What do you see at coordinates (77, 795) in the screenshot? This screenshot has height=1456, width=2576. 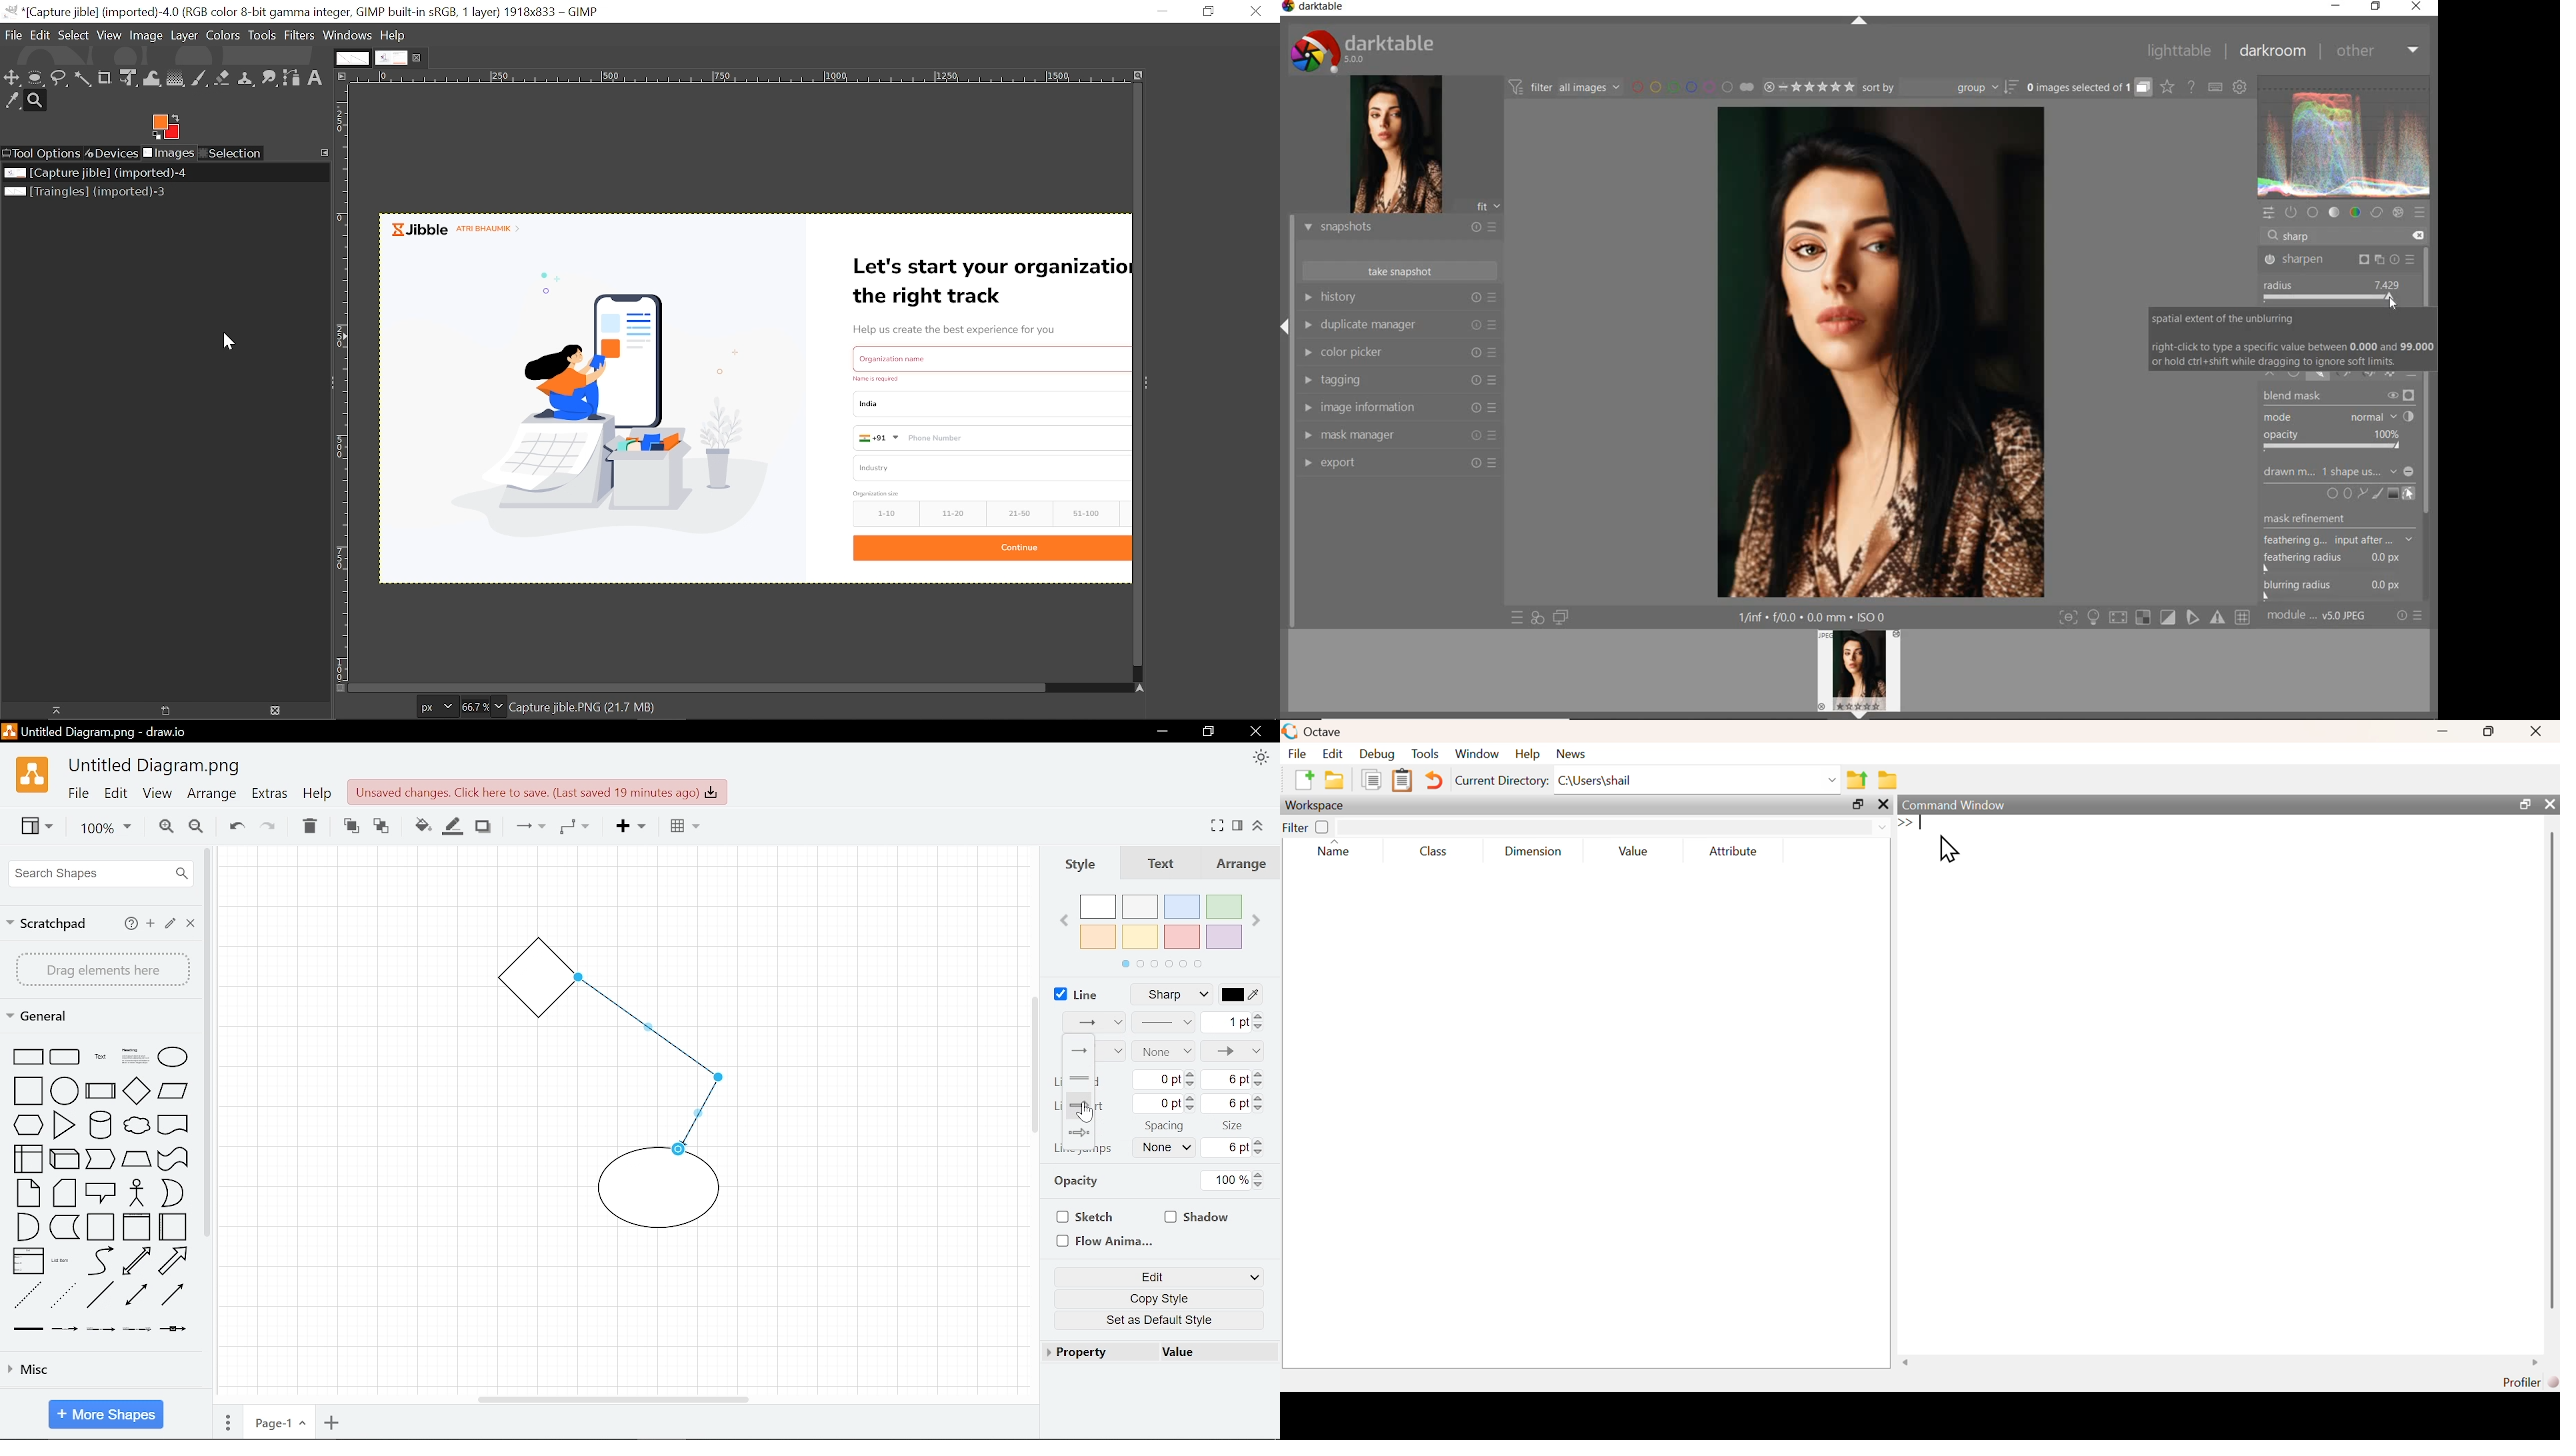 I see `File` at bounding box center [77, 795].